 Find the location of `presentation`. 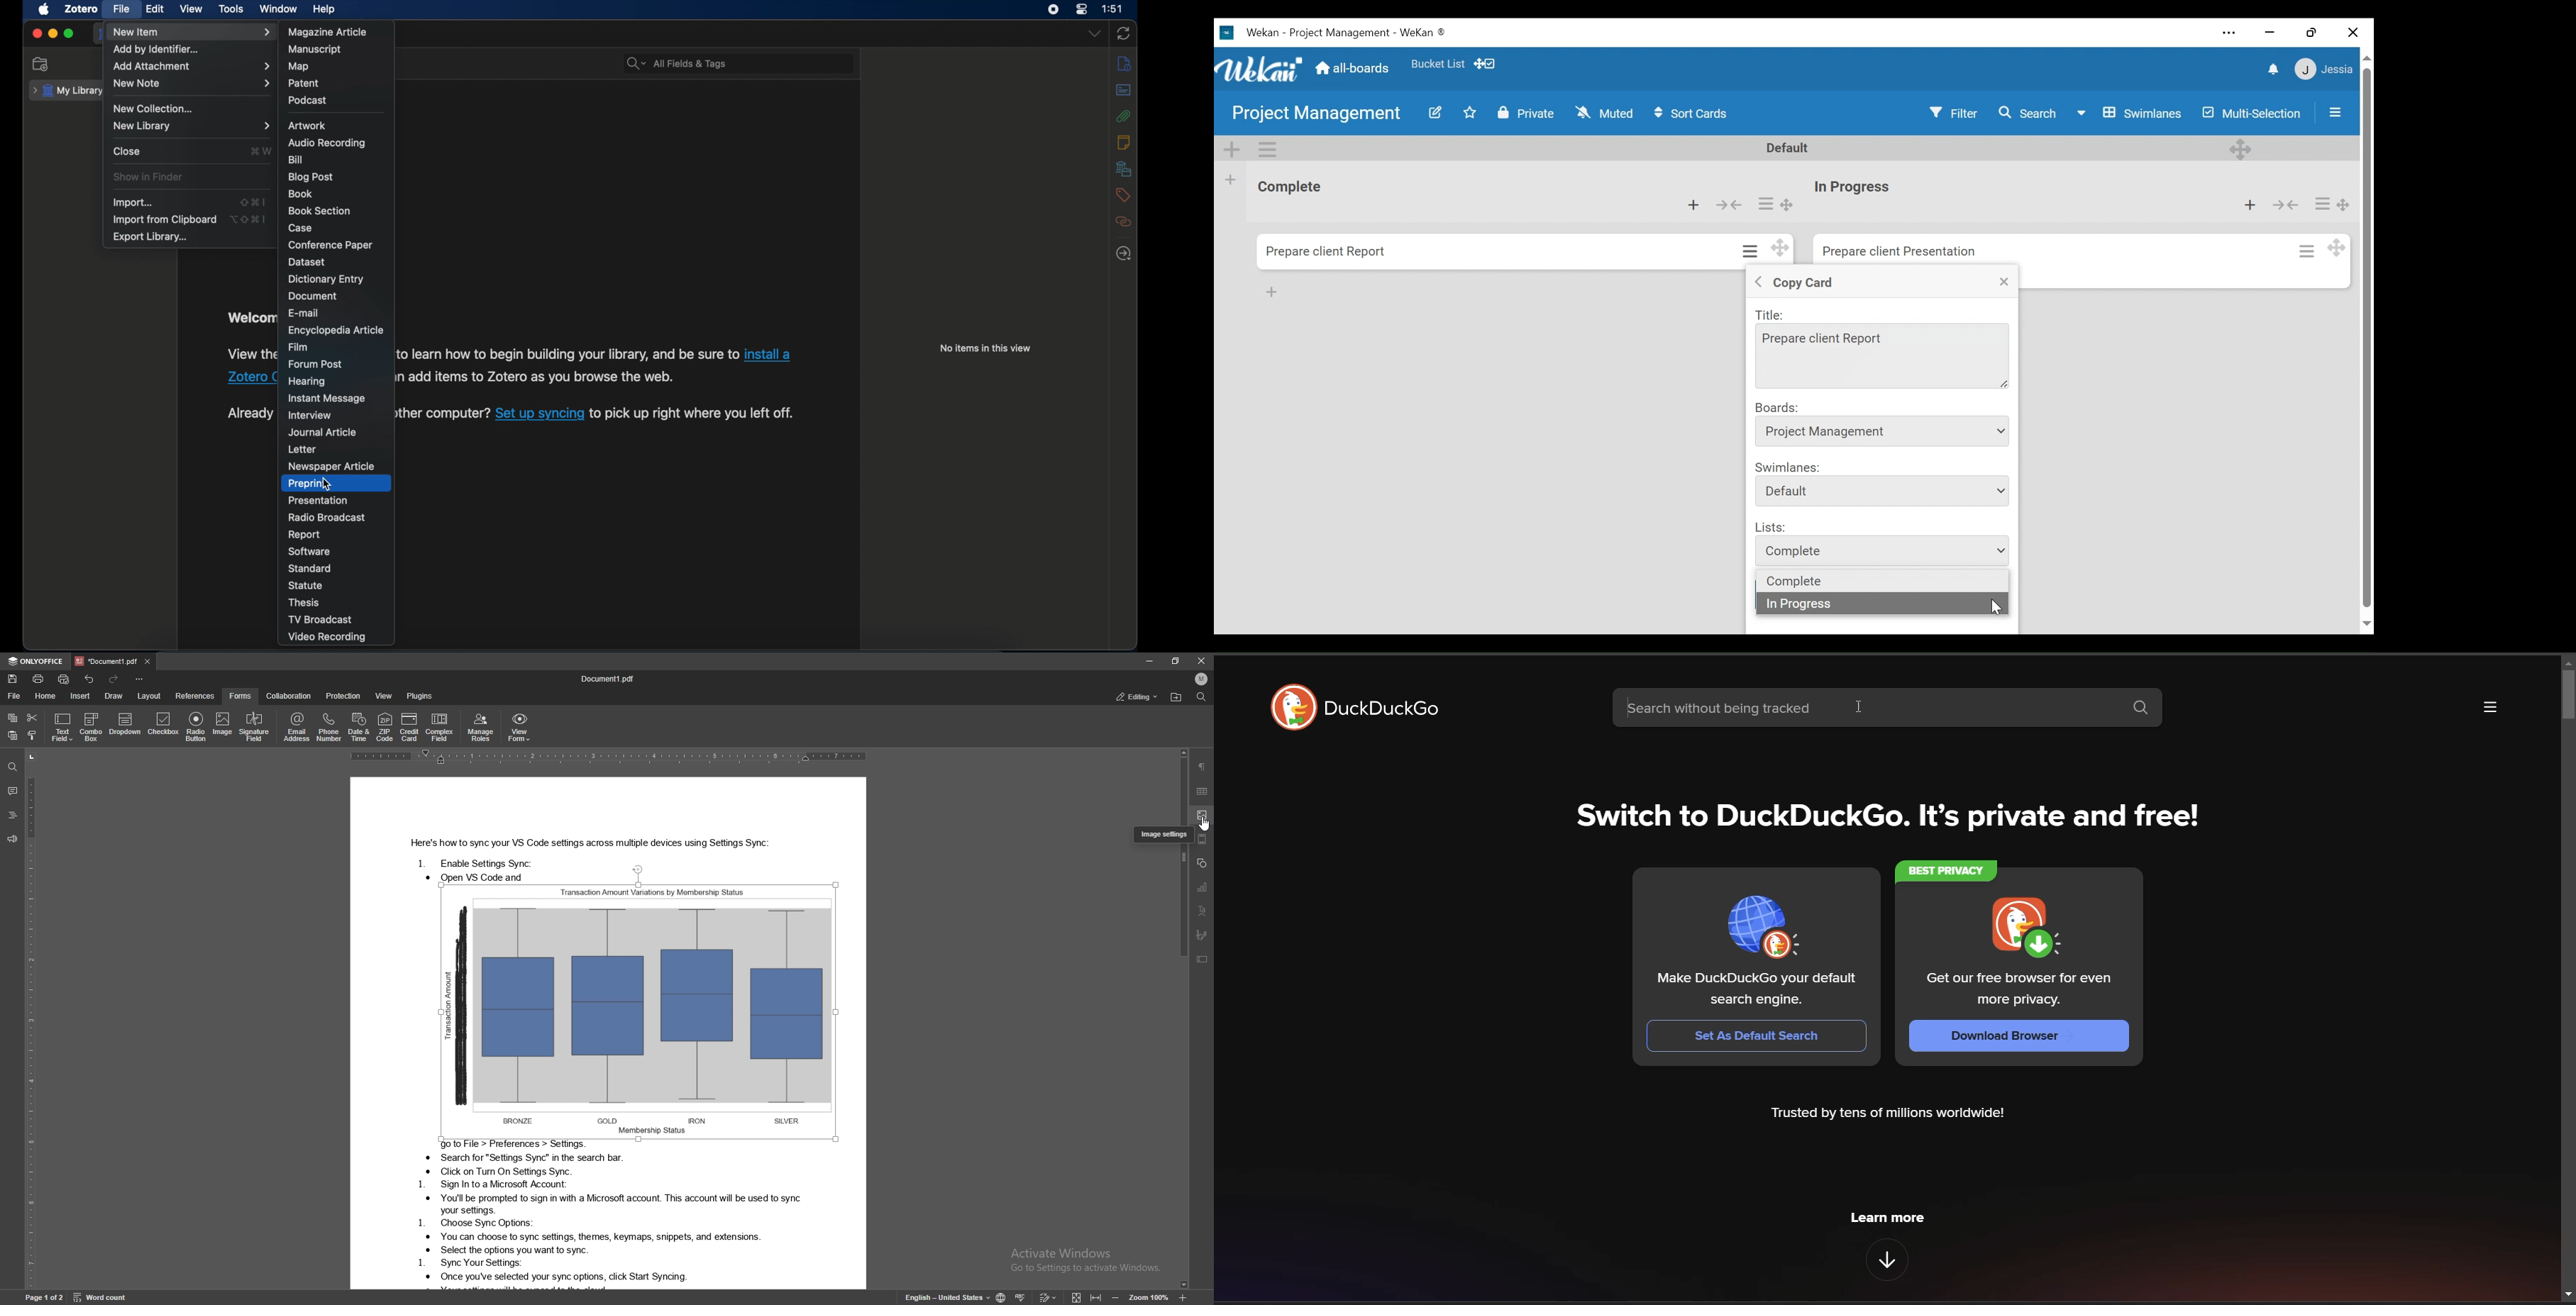

presentation is located at coordinates (320, 501).